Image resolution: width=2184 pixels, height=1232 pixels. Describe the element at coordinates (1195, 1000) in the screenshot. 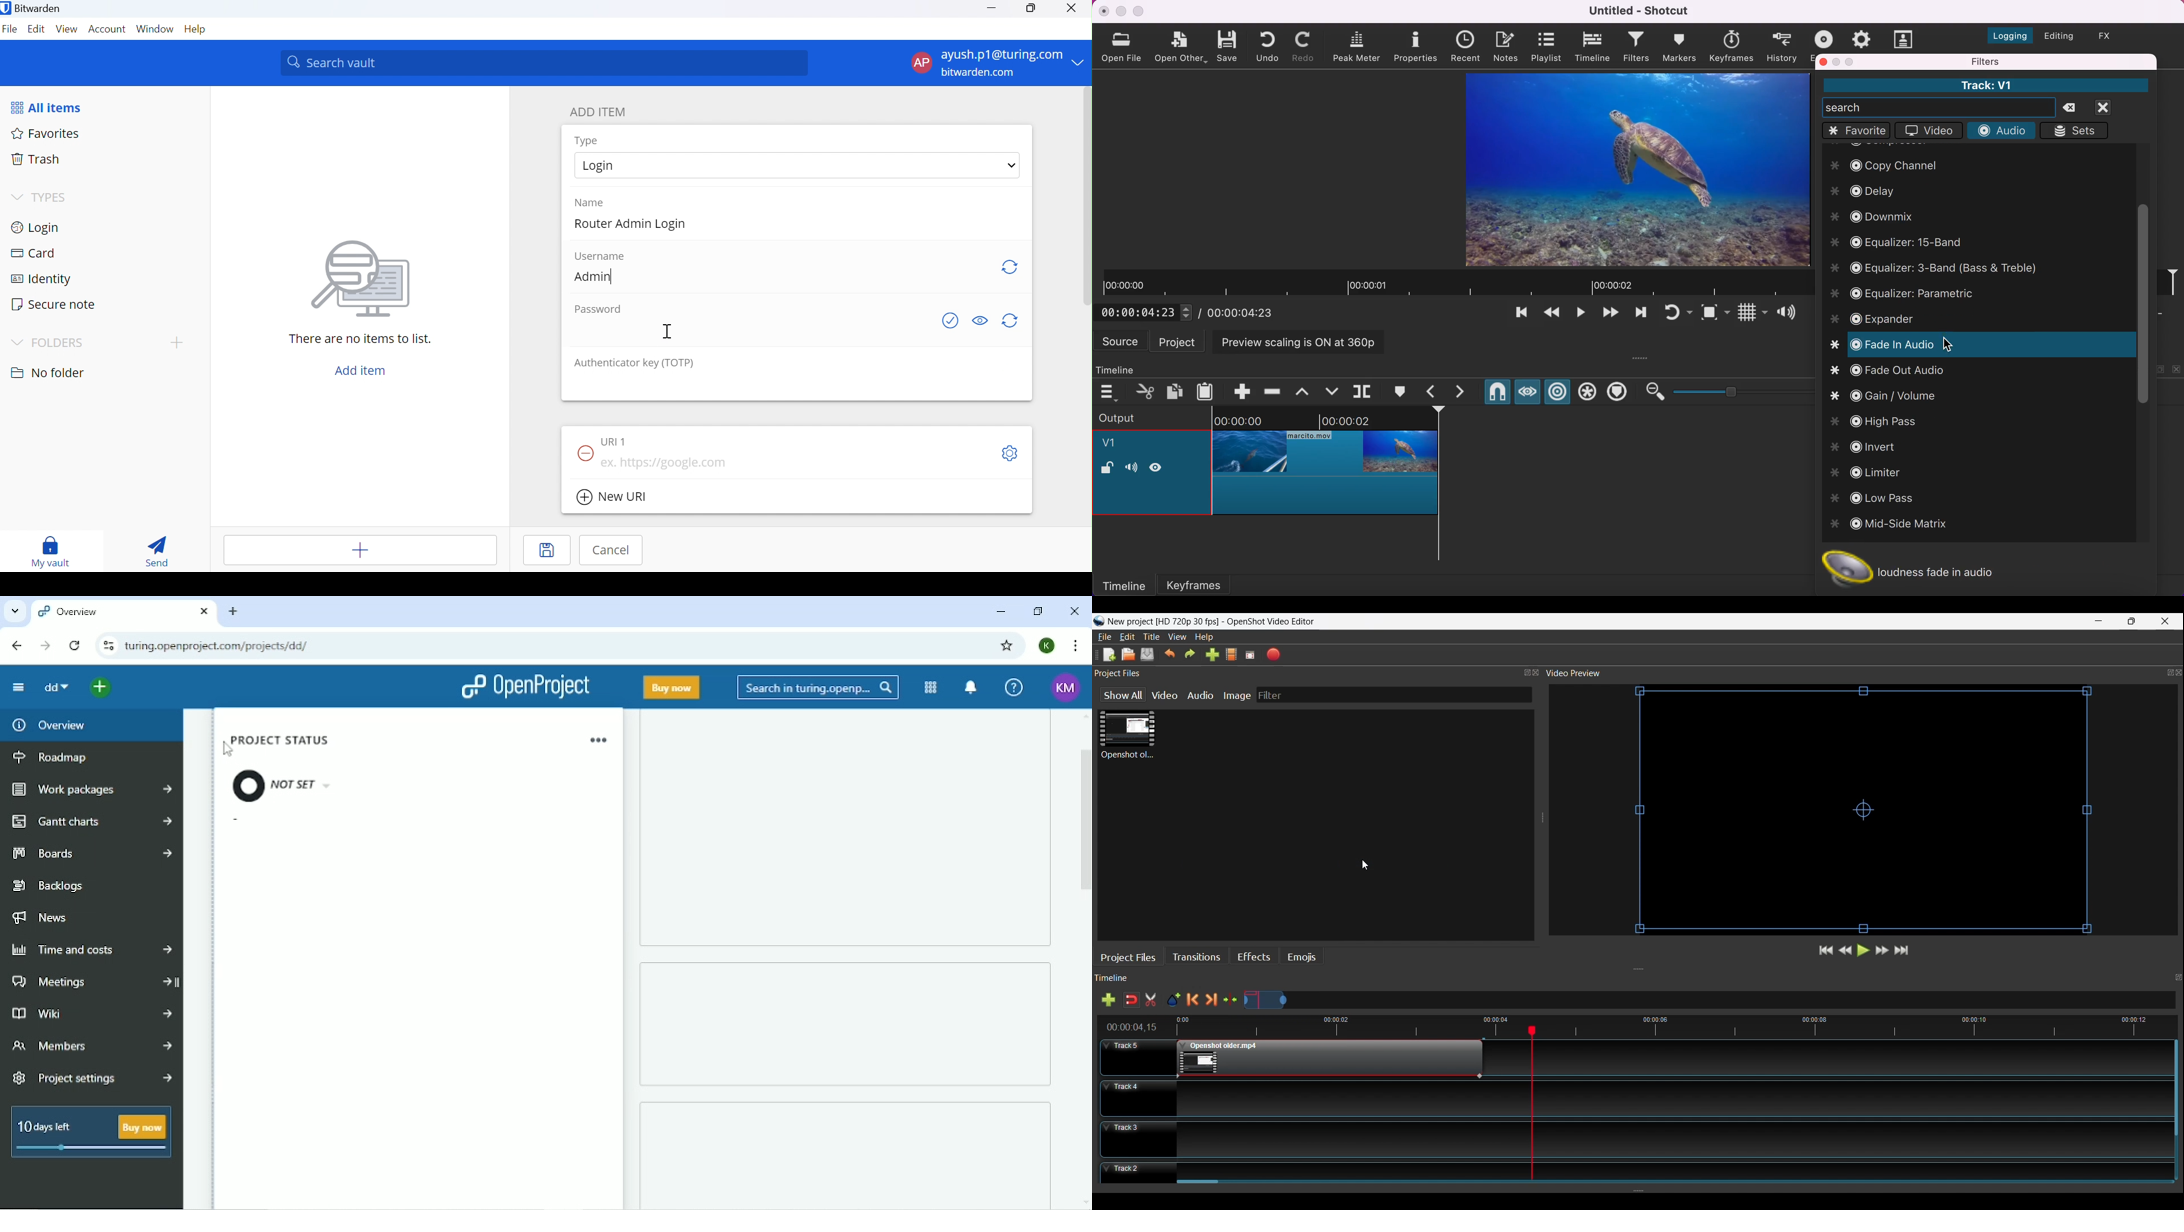

I see `Previous marker` at that location.